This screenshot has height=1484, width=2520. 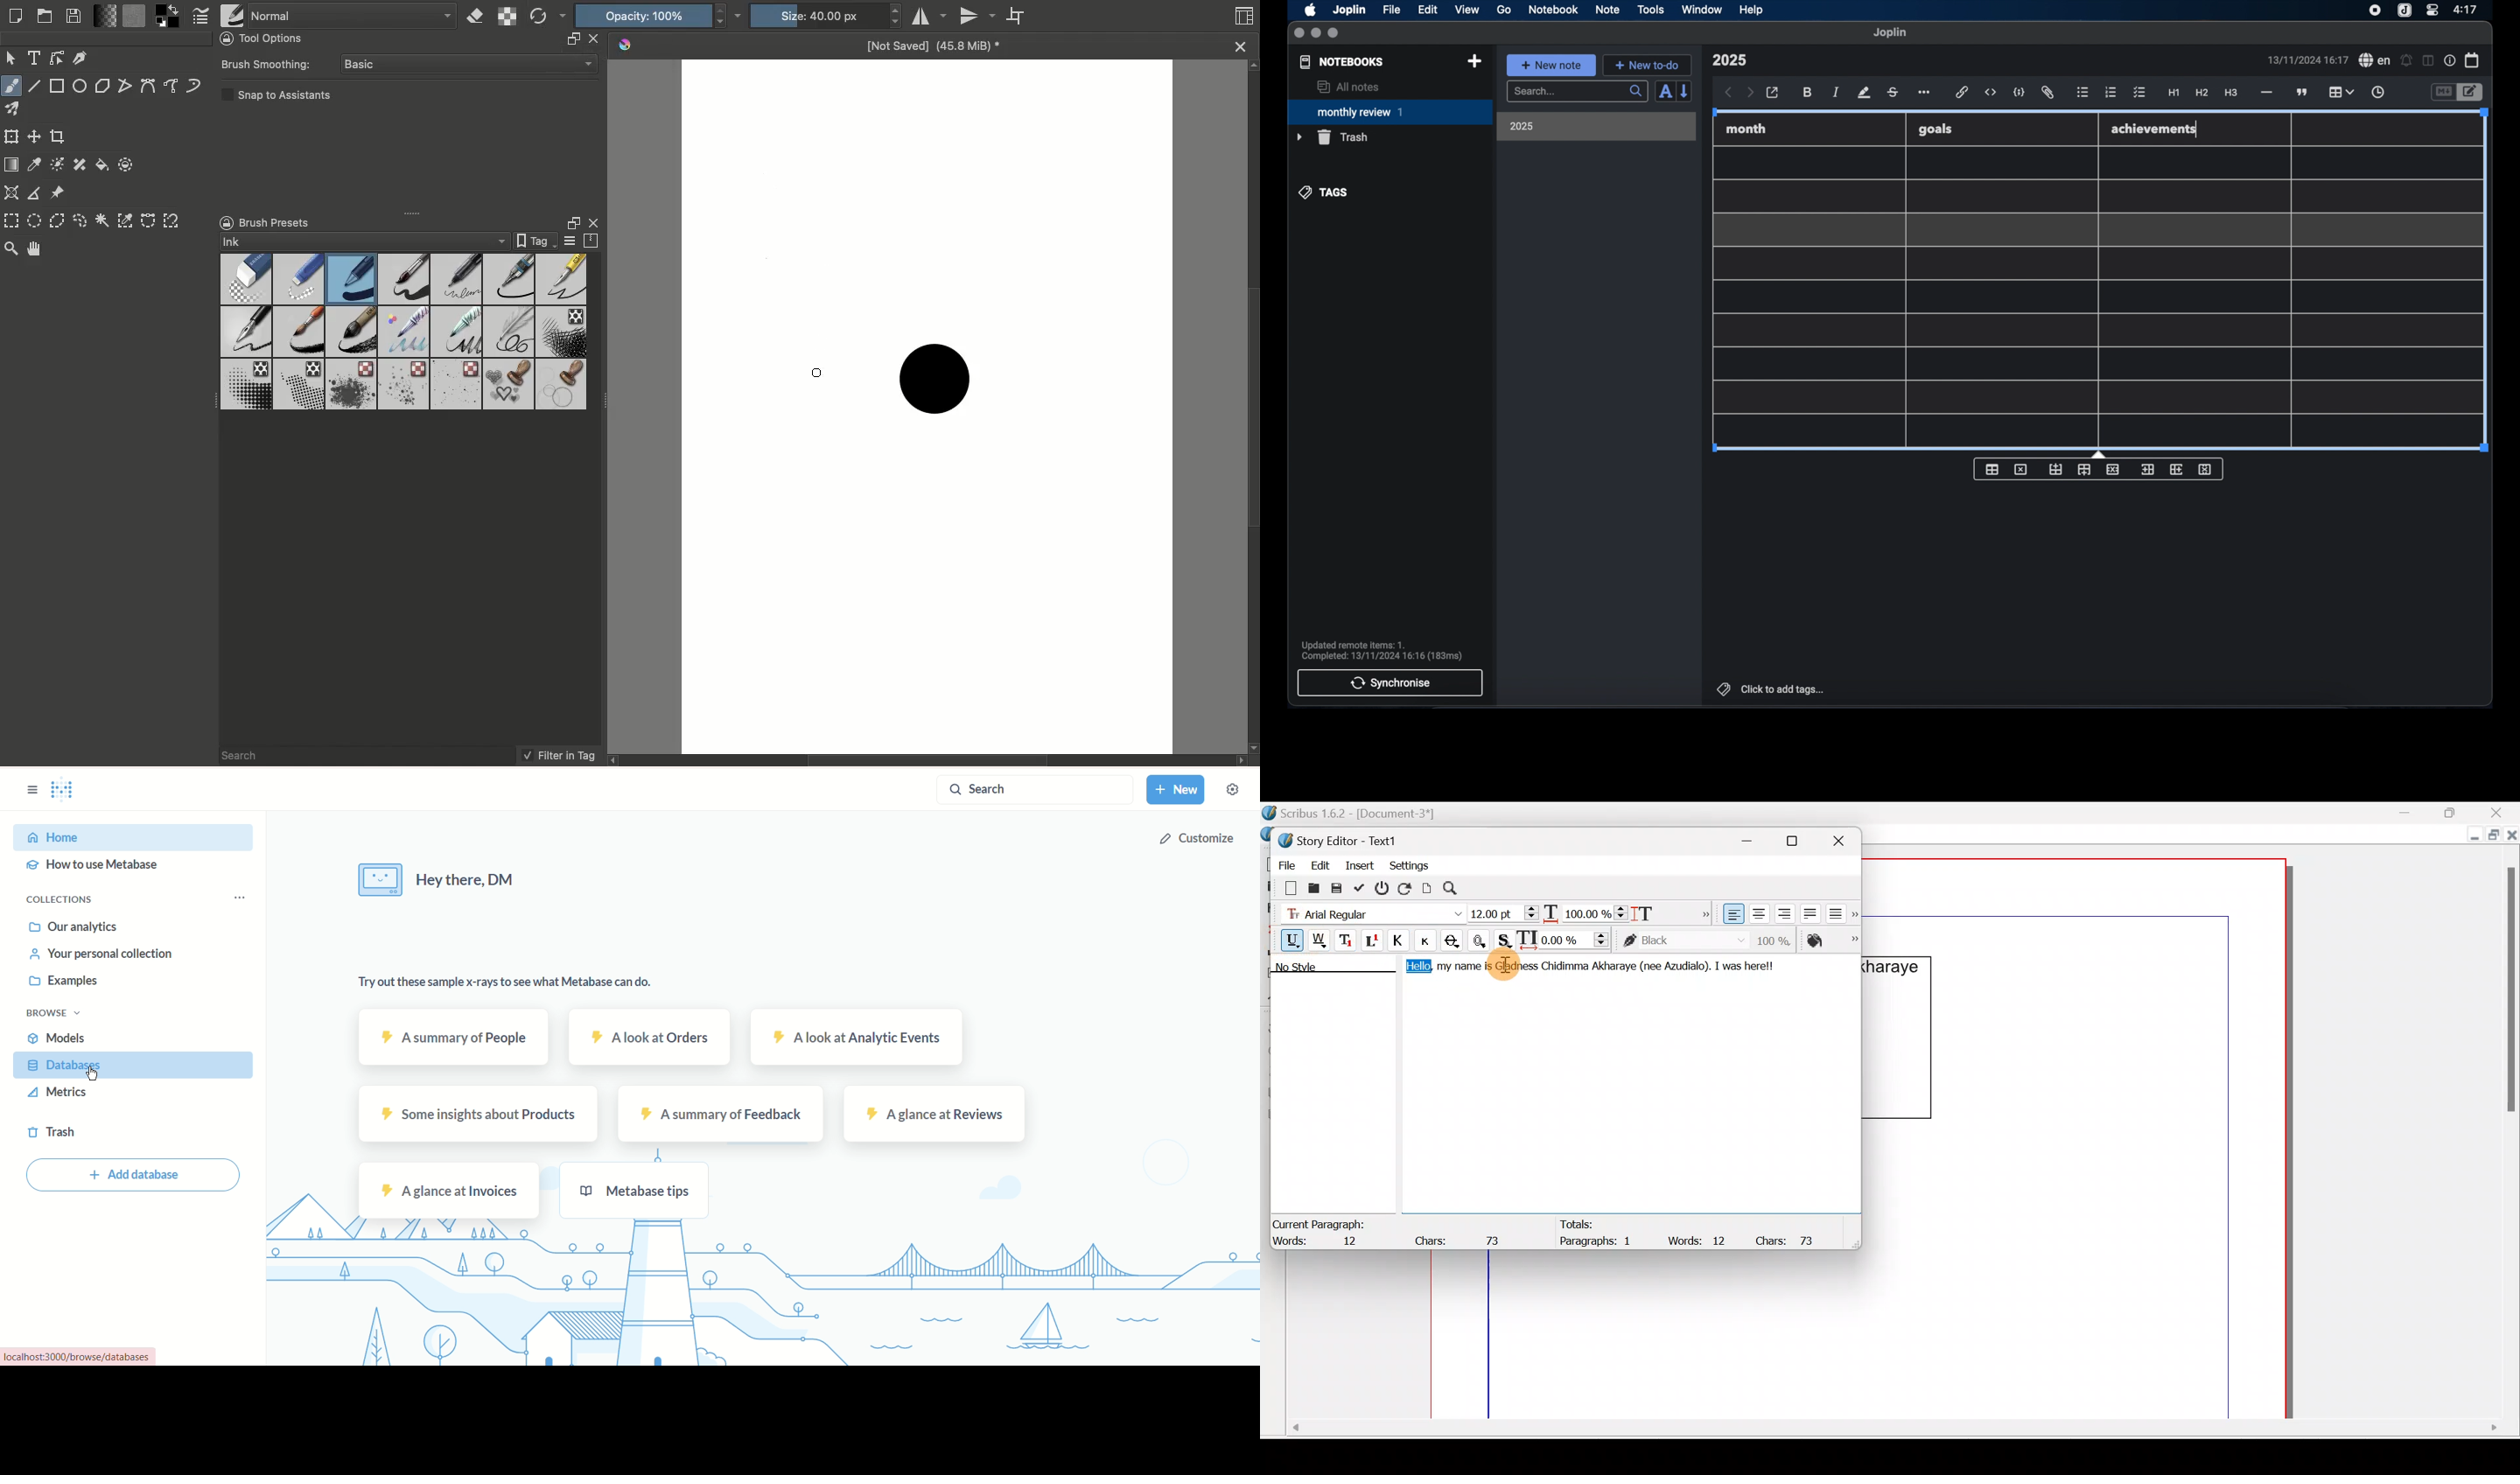 I want to click on Underline, so click(x=1286, y=938).